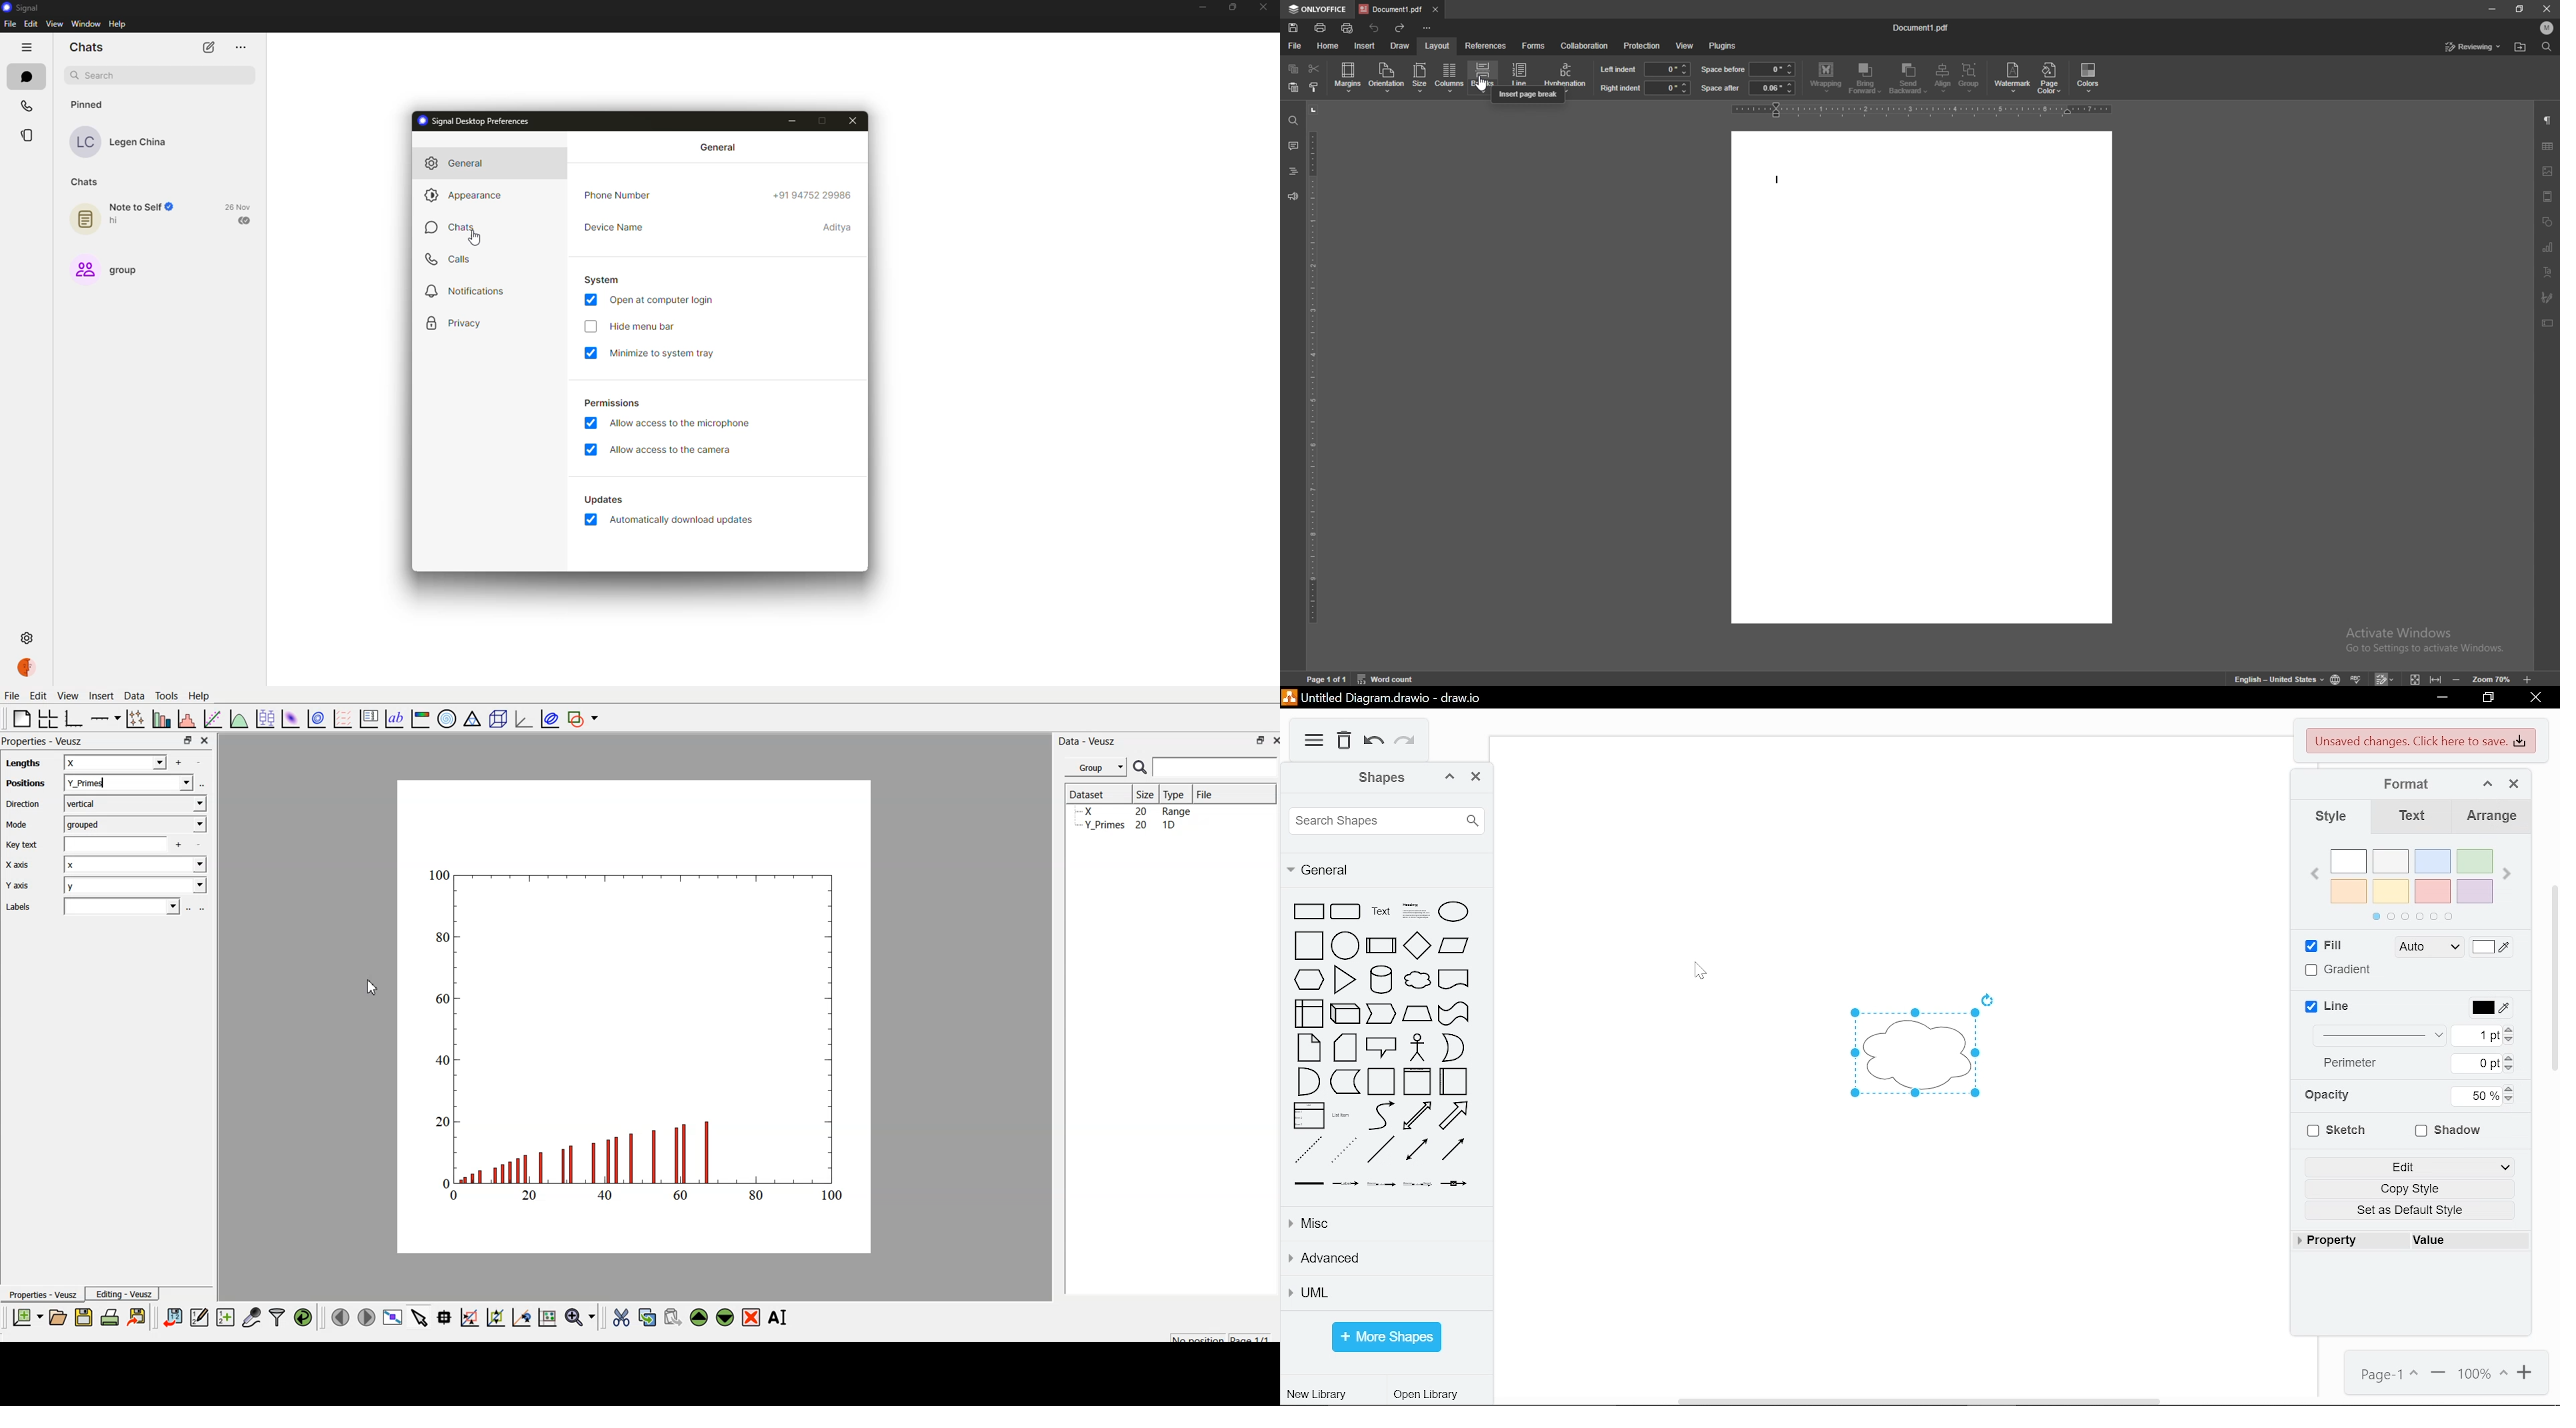  I want to click on Line, so click(1519, 73).